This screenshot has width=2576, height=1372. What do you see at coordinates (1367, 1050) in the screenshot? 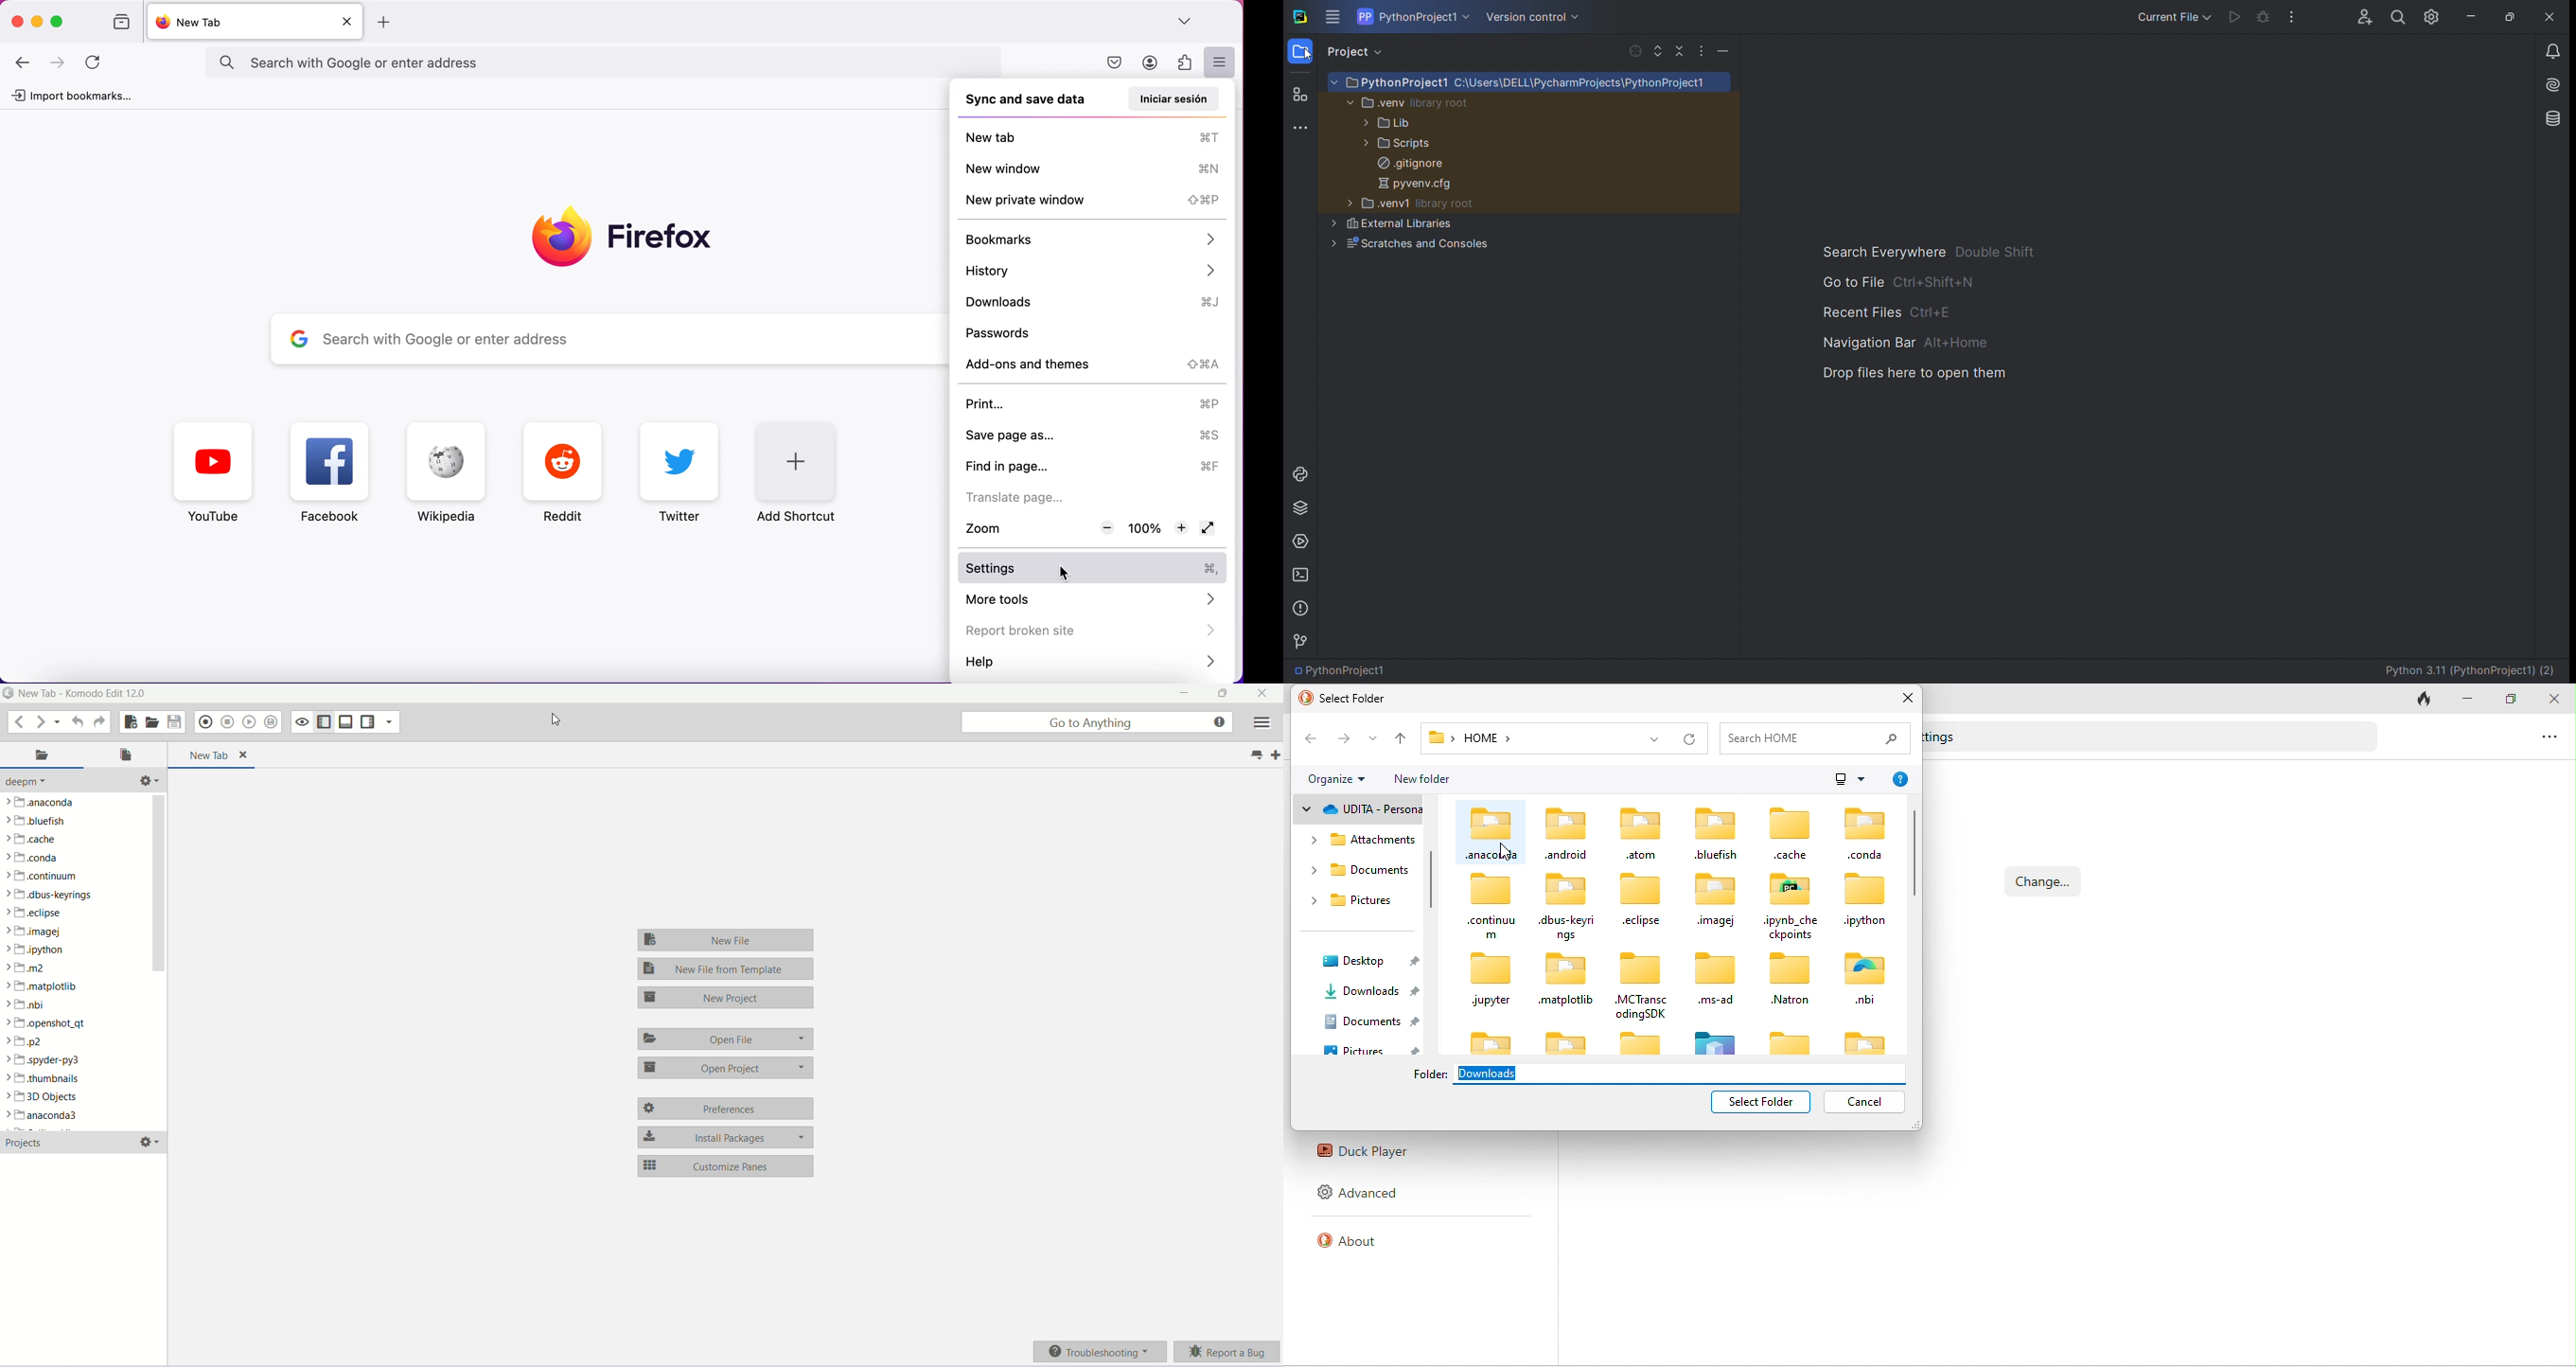
I see `pictures` at bounding box center [1367, 1050].